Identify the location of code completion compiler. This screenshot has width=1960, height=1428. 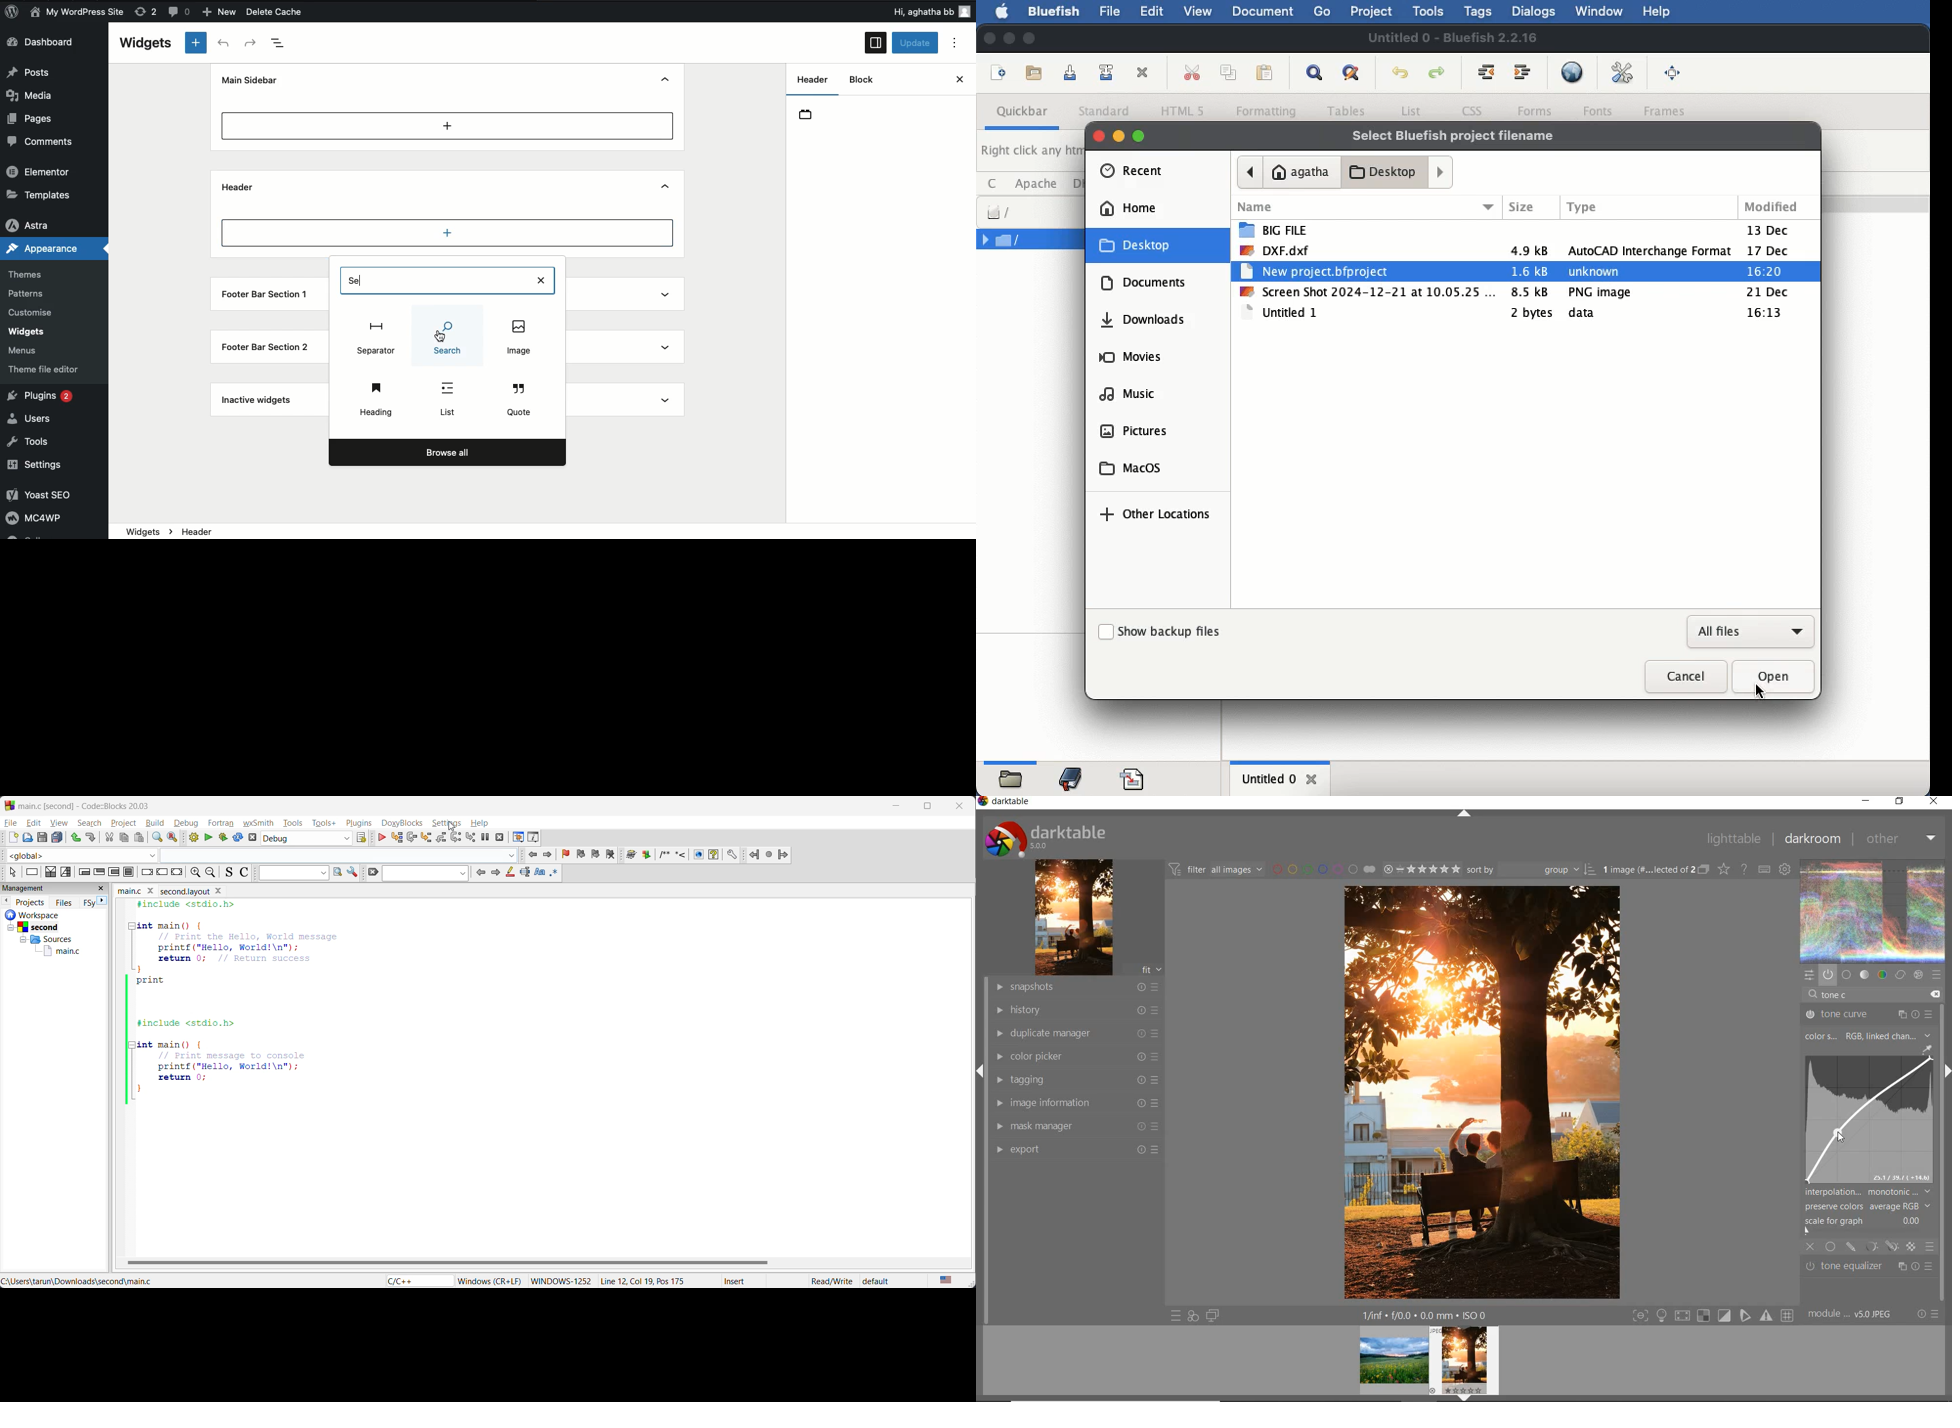
(258, 853).